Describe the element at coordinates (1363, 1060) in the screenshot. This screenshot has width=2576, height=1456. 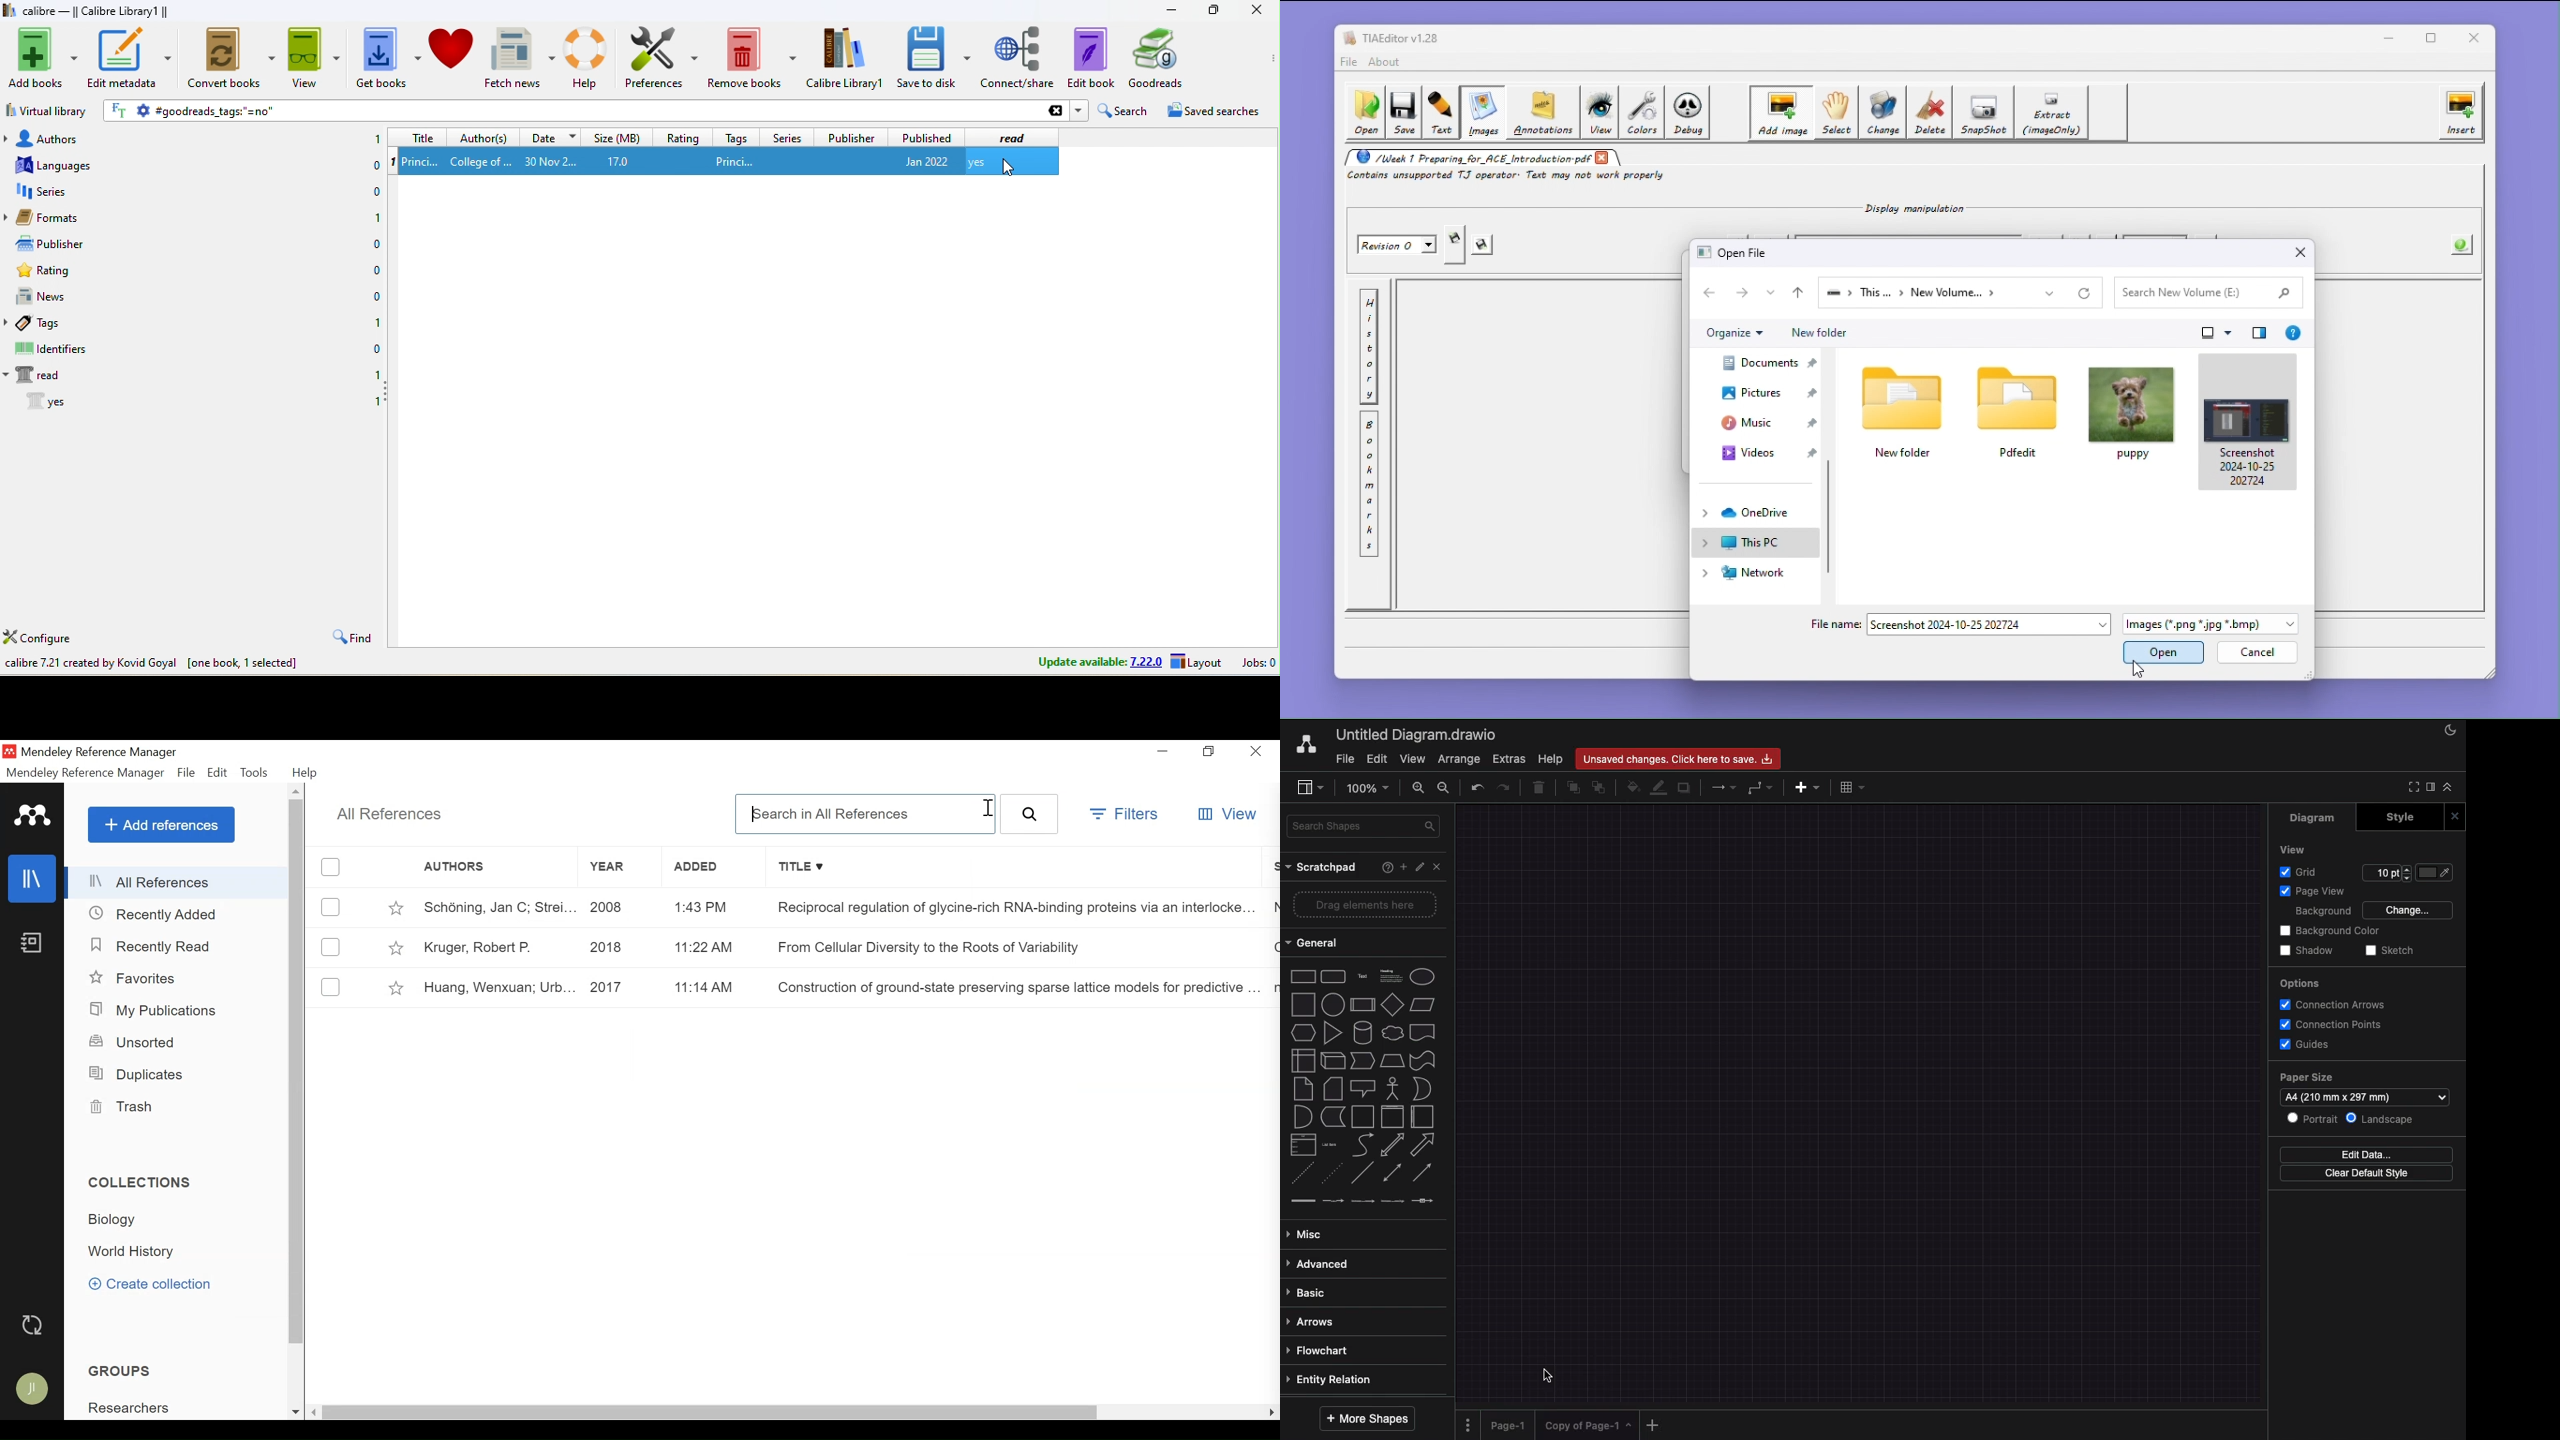
I see `step` at that location.